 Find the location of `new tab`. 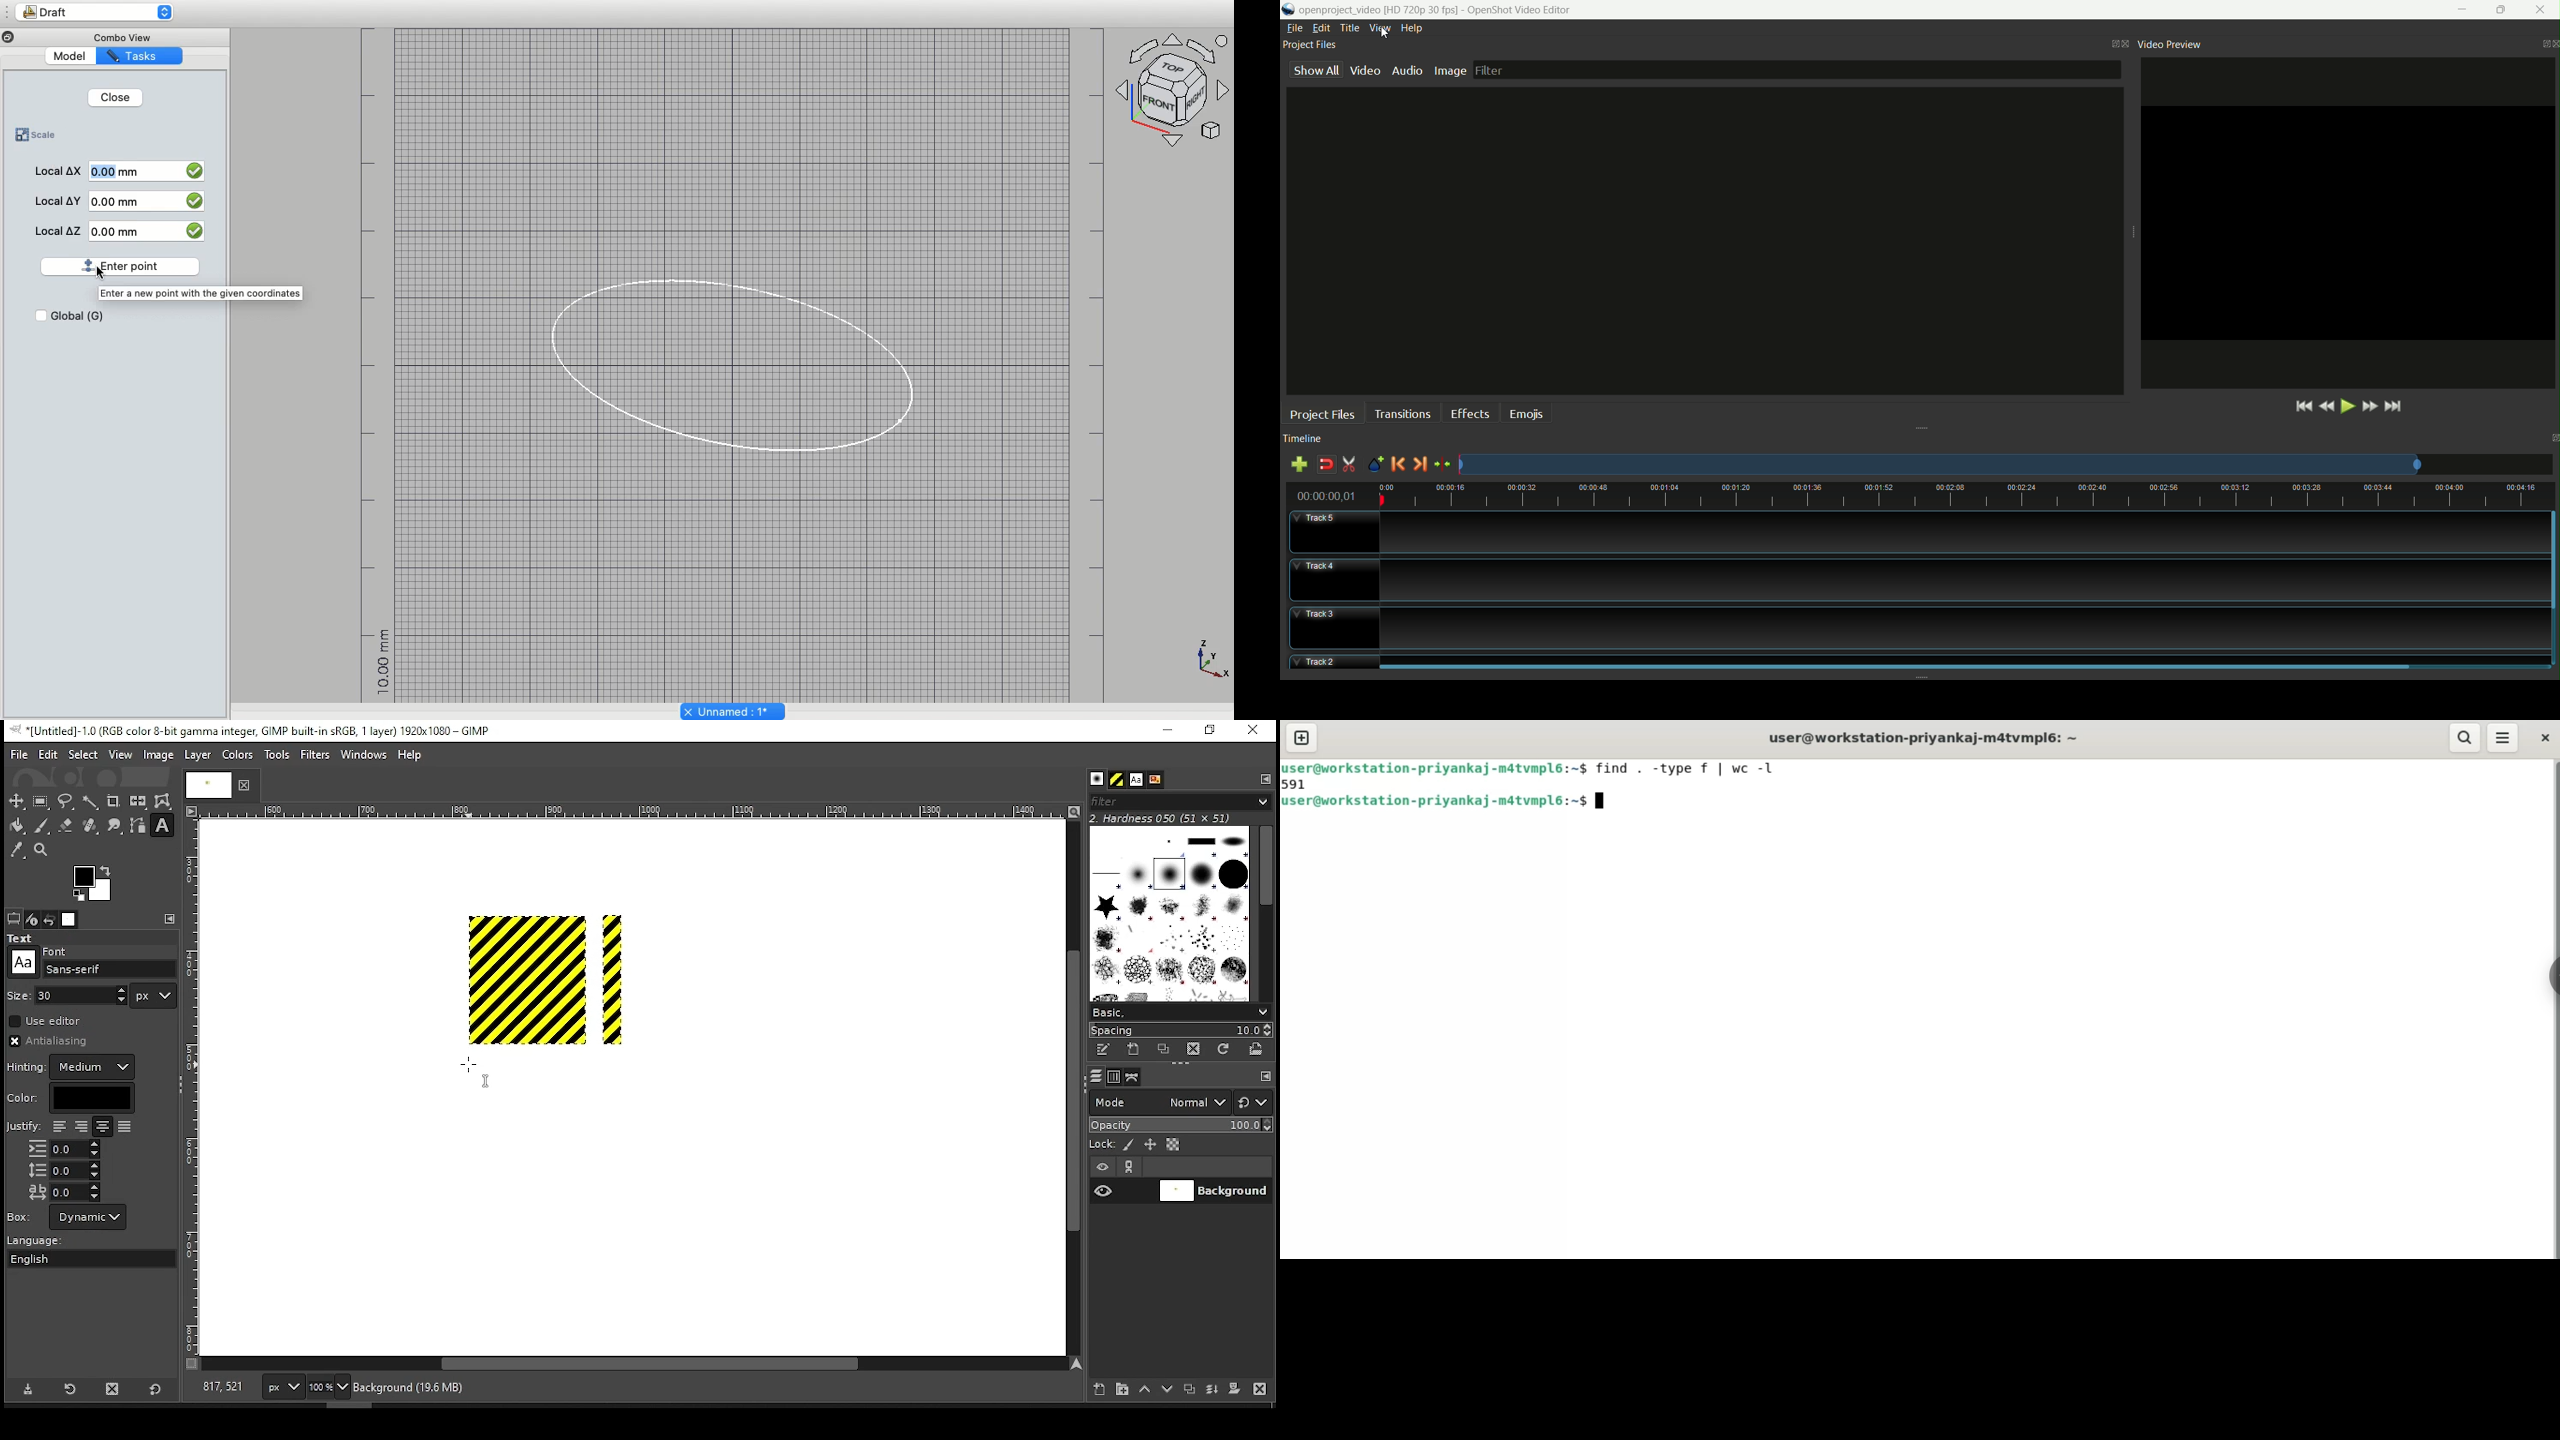

new tab is located at coordinates (1303, 738).